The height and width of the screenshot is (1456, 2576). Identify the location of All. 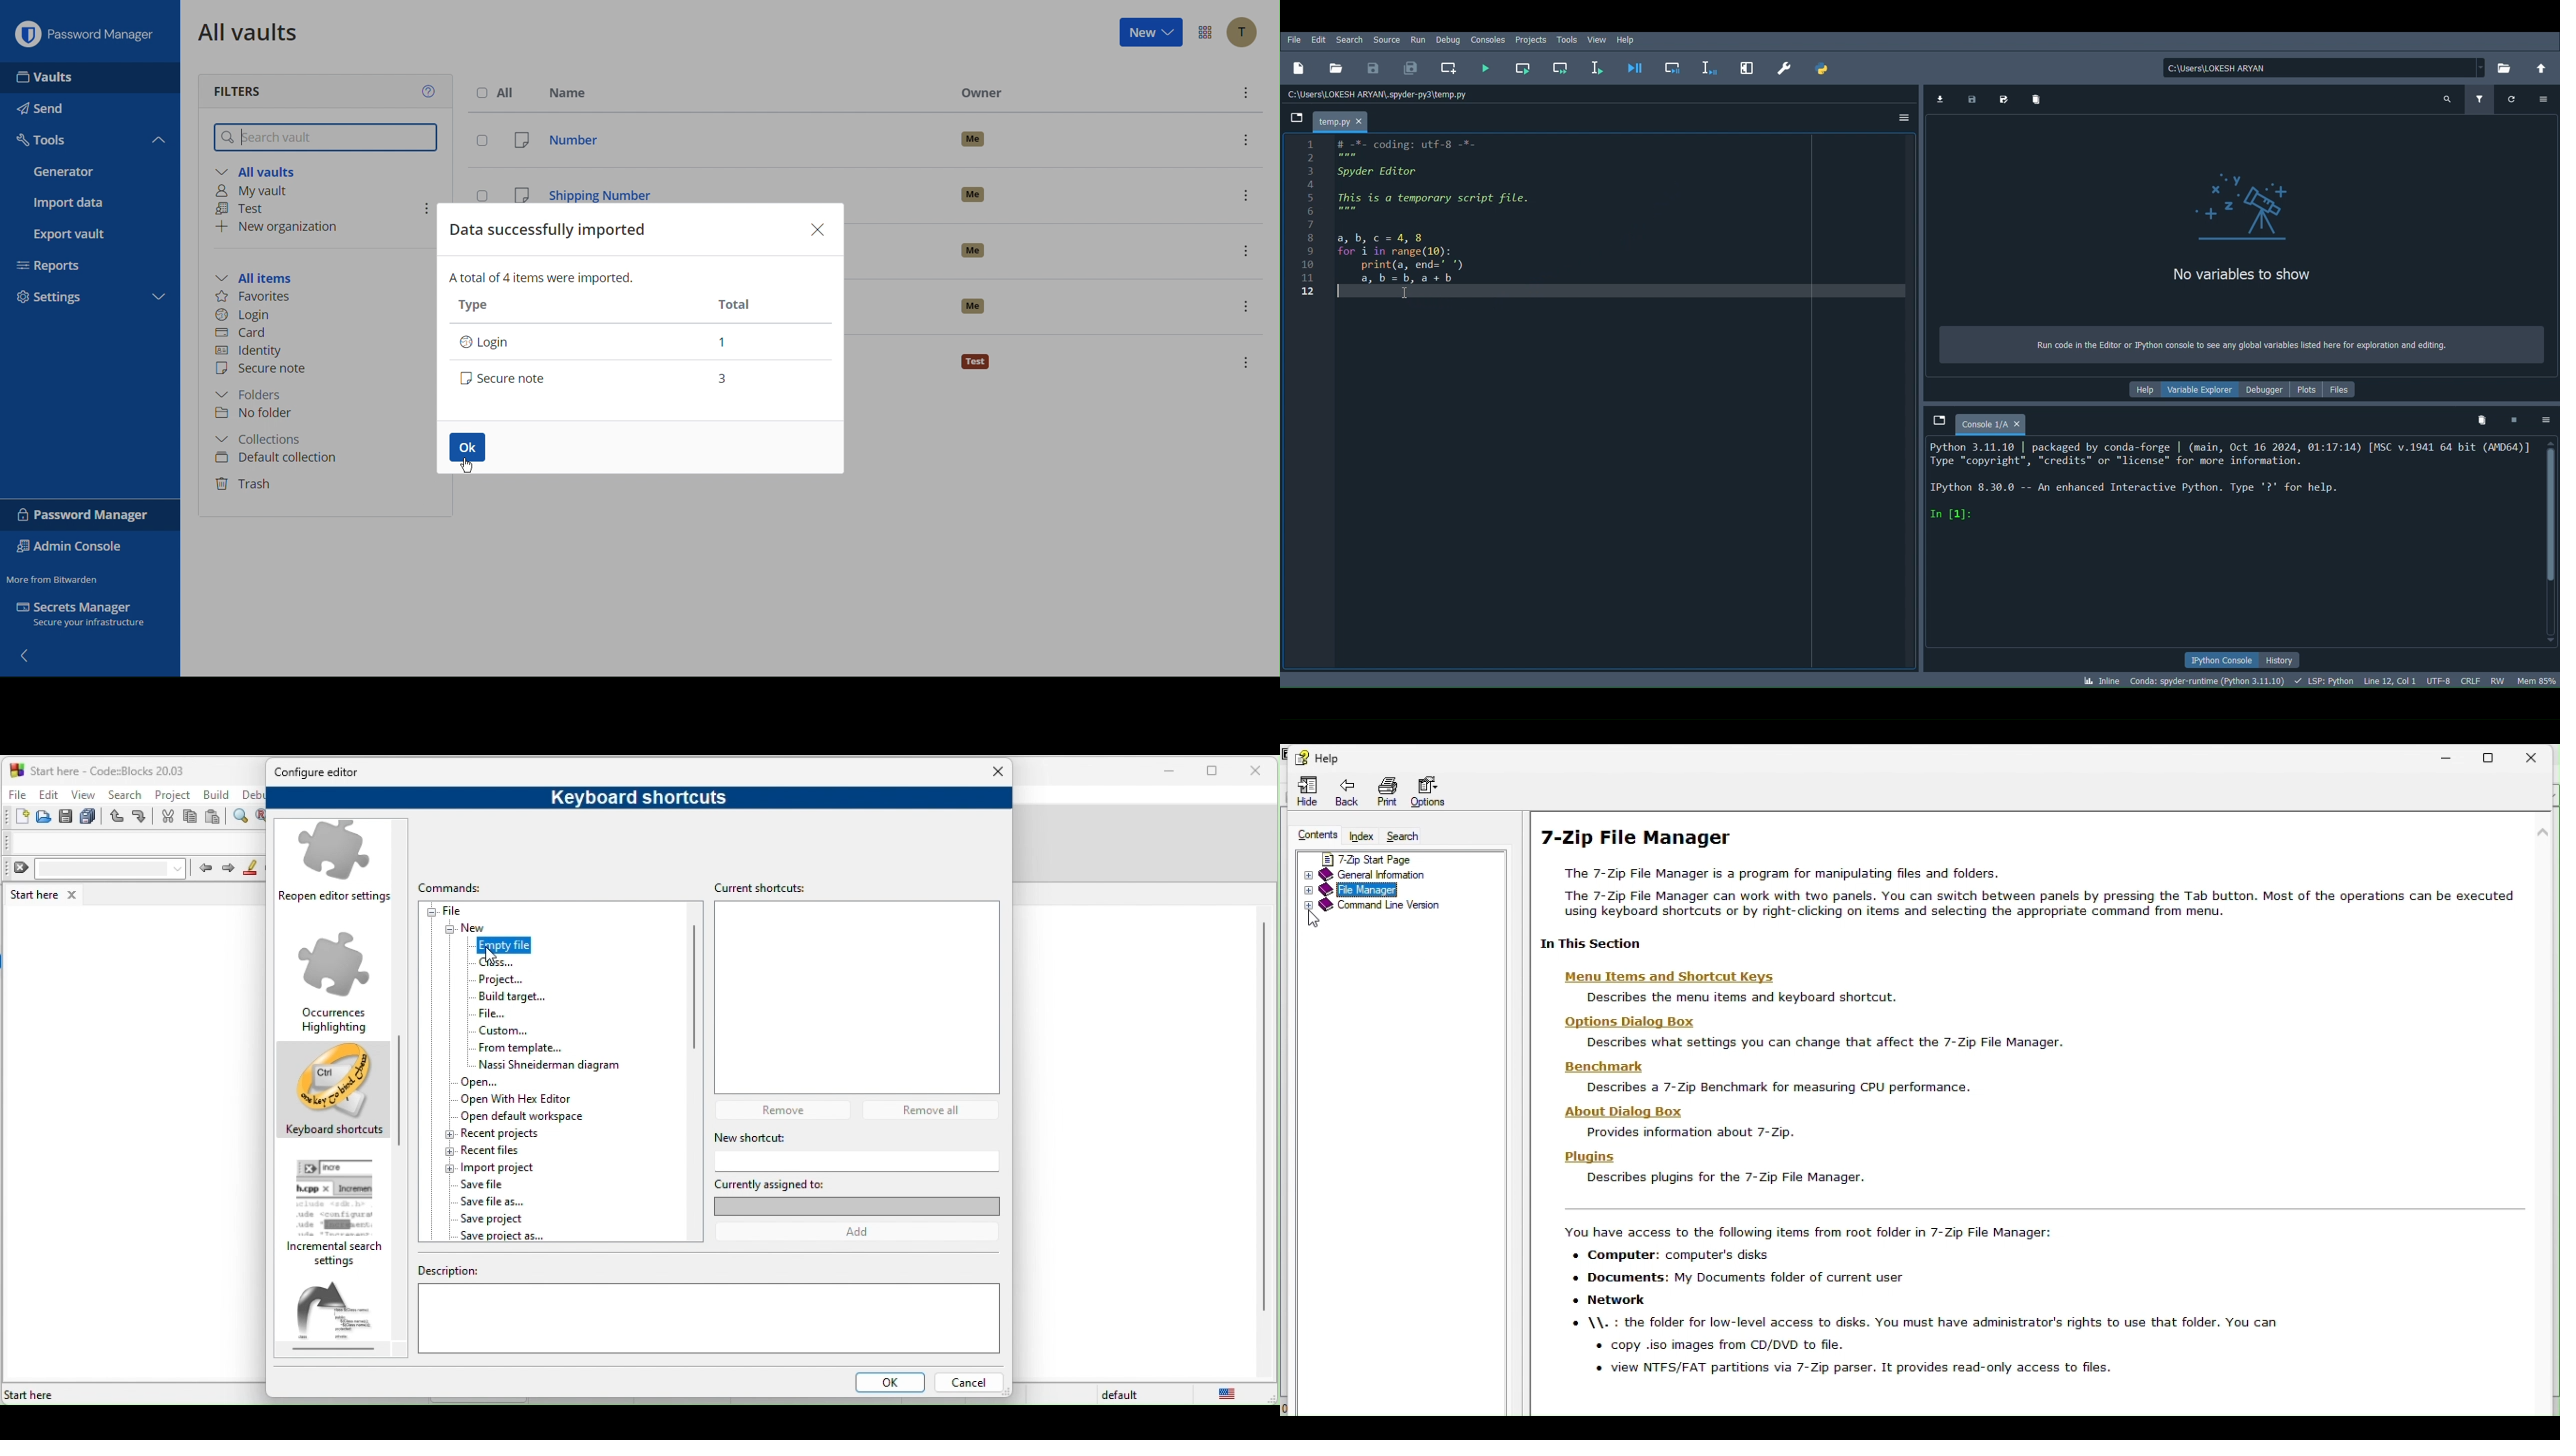
(500, 93).